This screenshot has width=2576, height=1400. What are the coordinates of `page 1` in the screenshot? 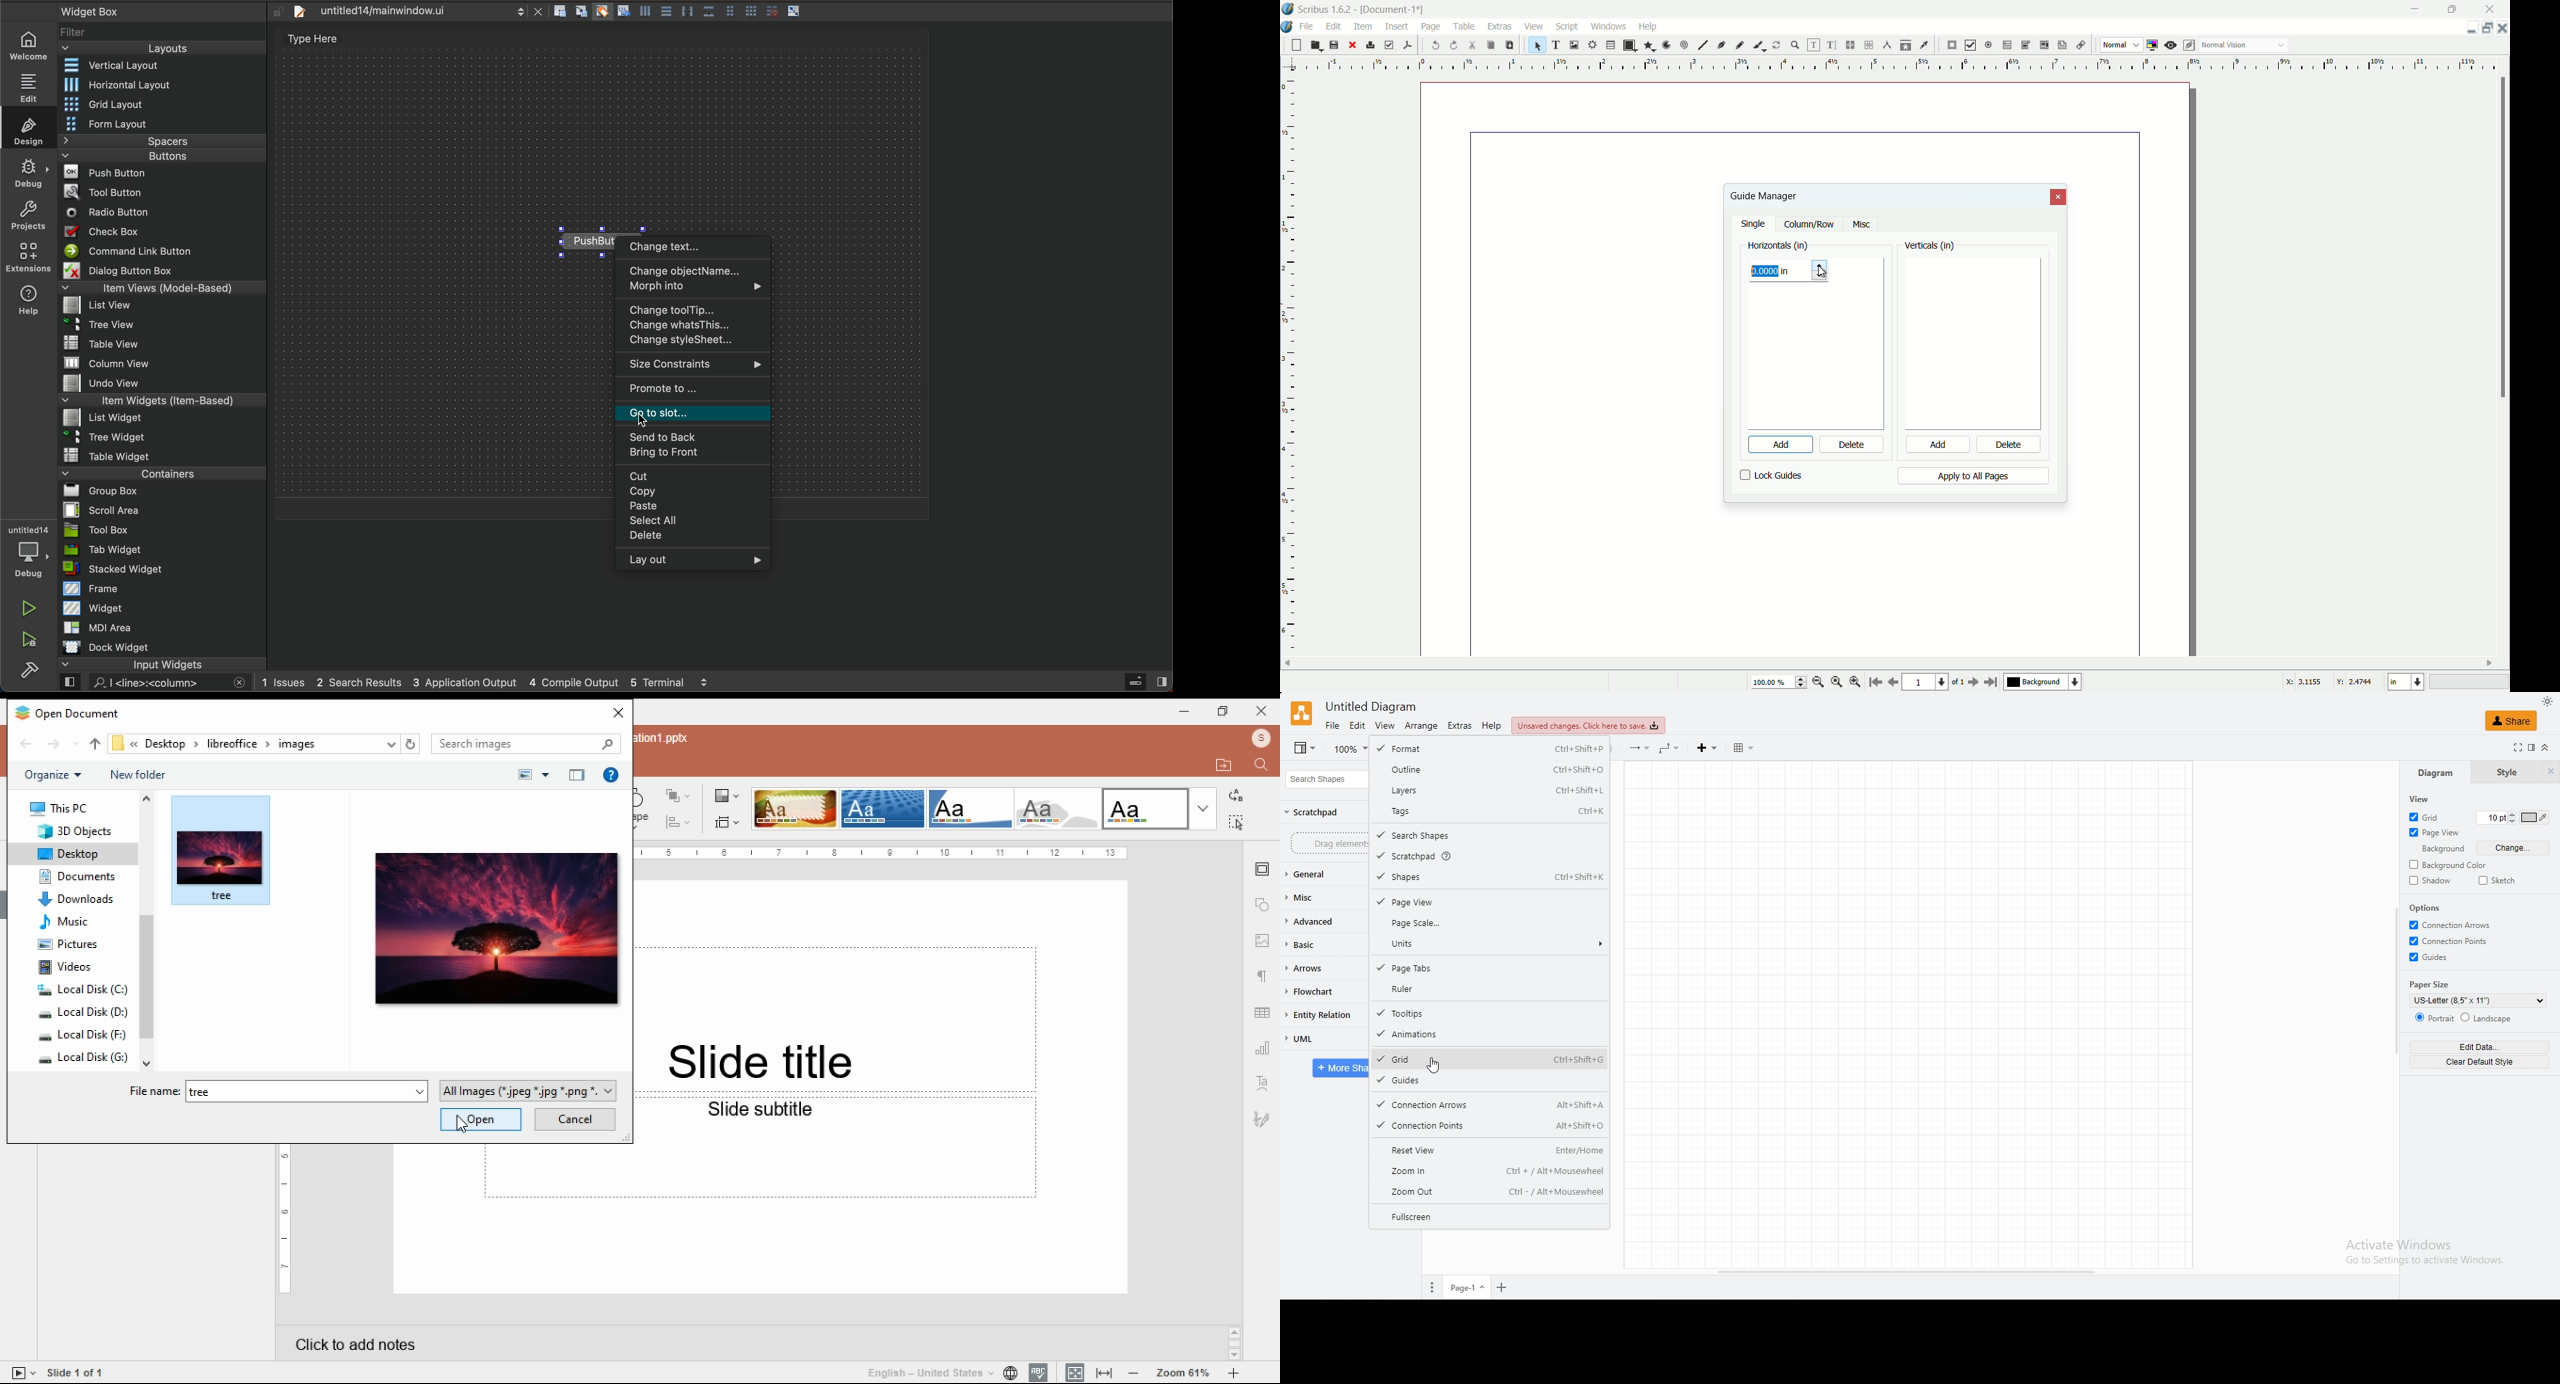 It's located at (1466, 1288).